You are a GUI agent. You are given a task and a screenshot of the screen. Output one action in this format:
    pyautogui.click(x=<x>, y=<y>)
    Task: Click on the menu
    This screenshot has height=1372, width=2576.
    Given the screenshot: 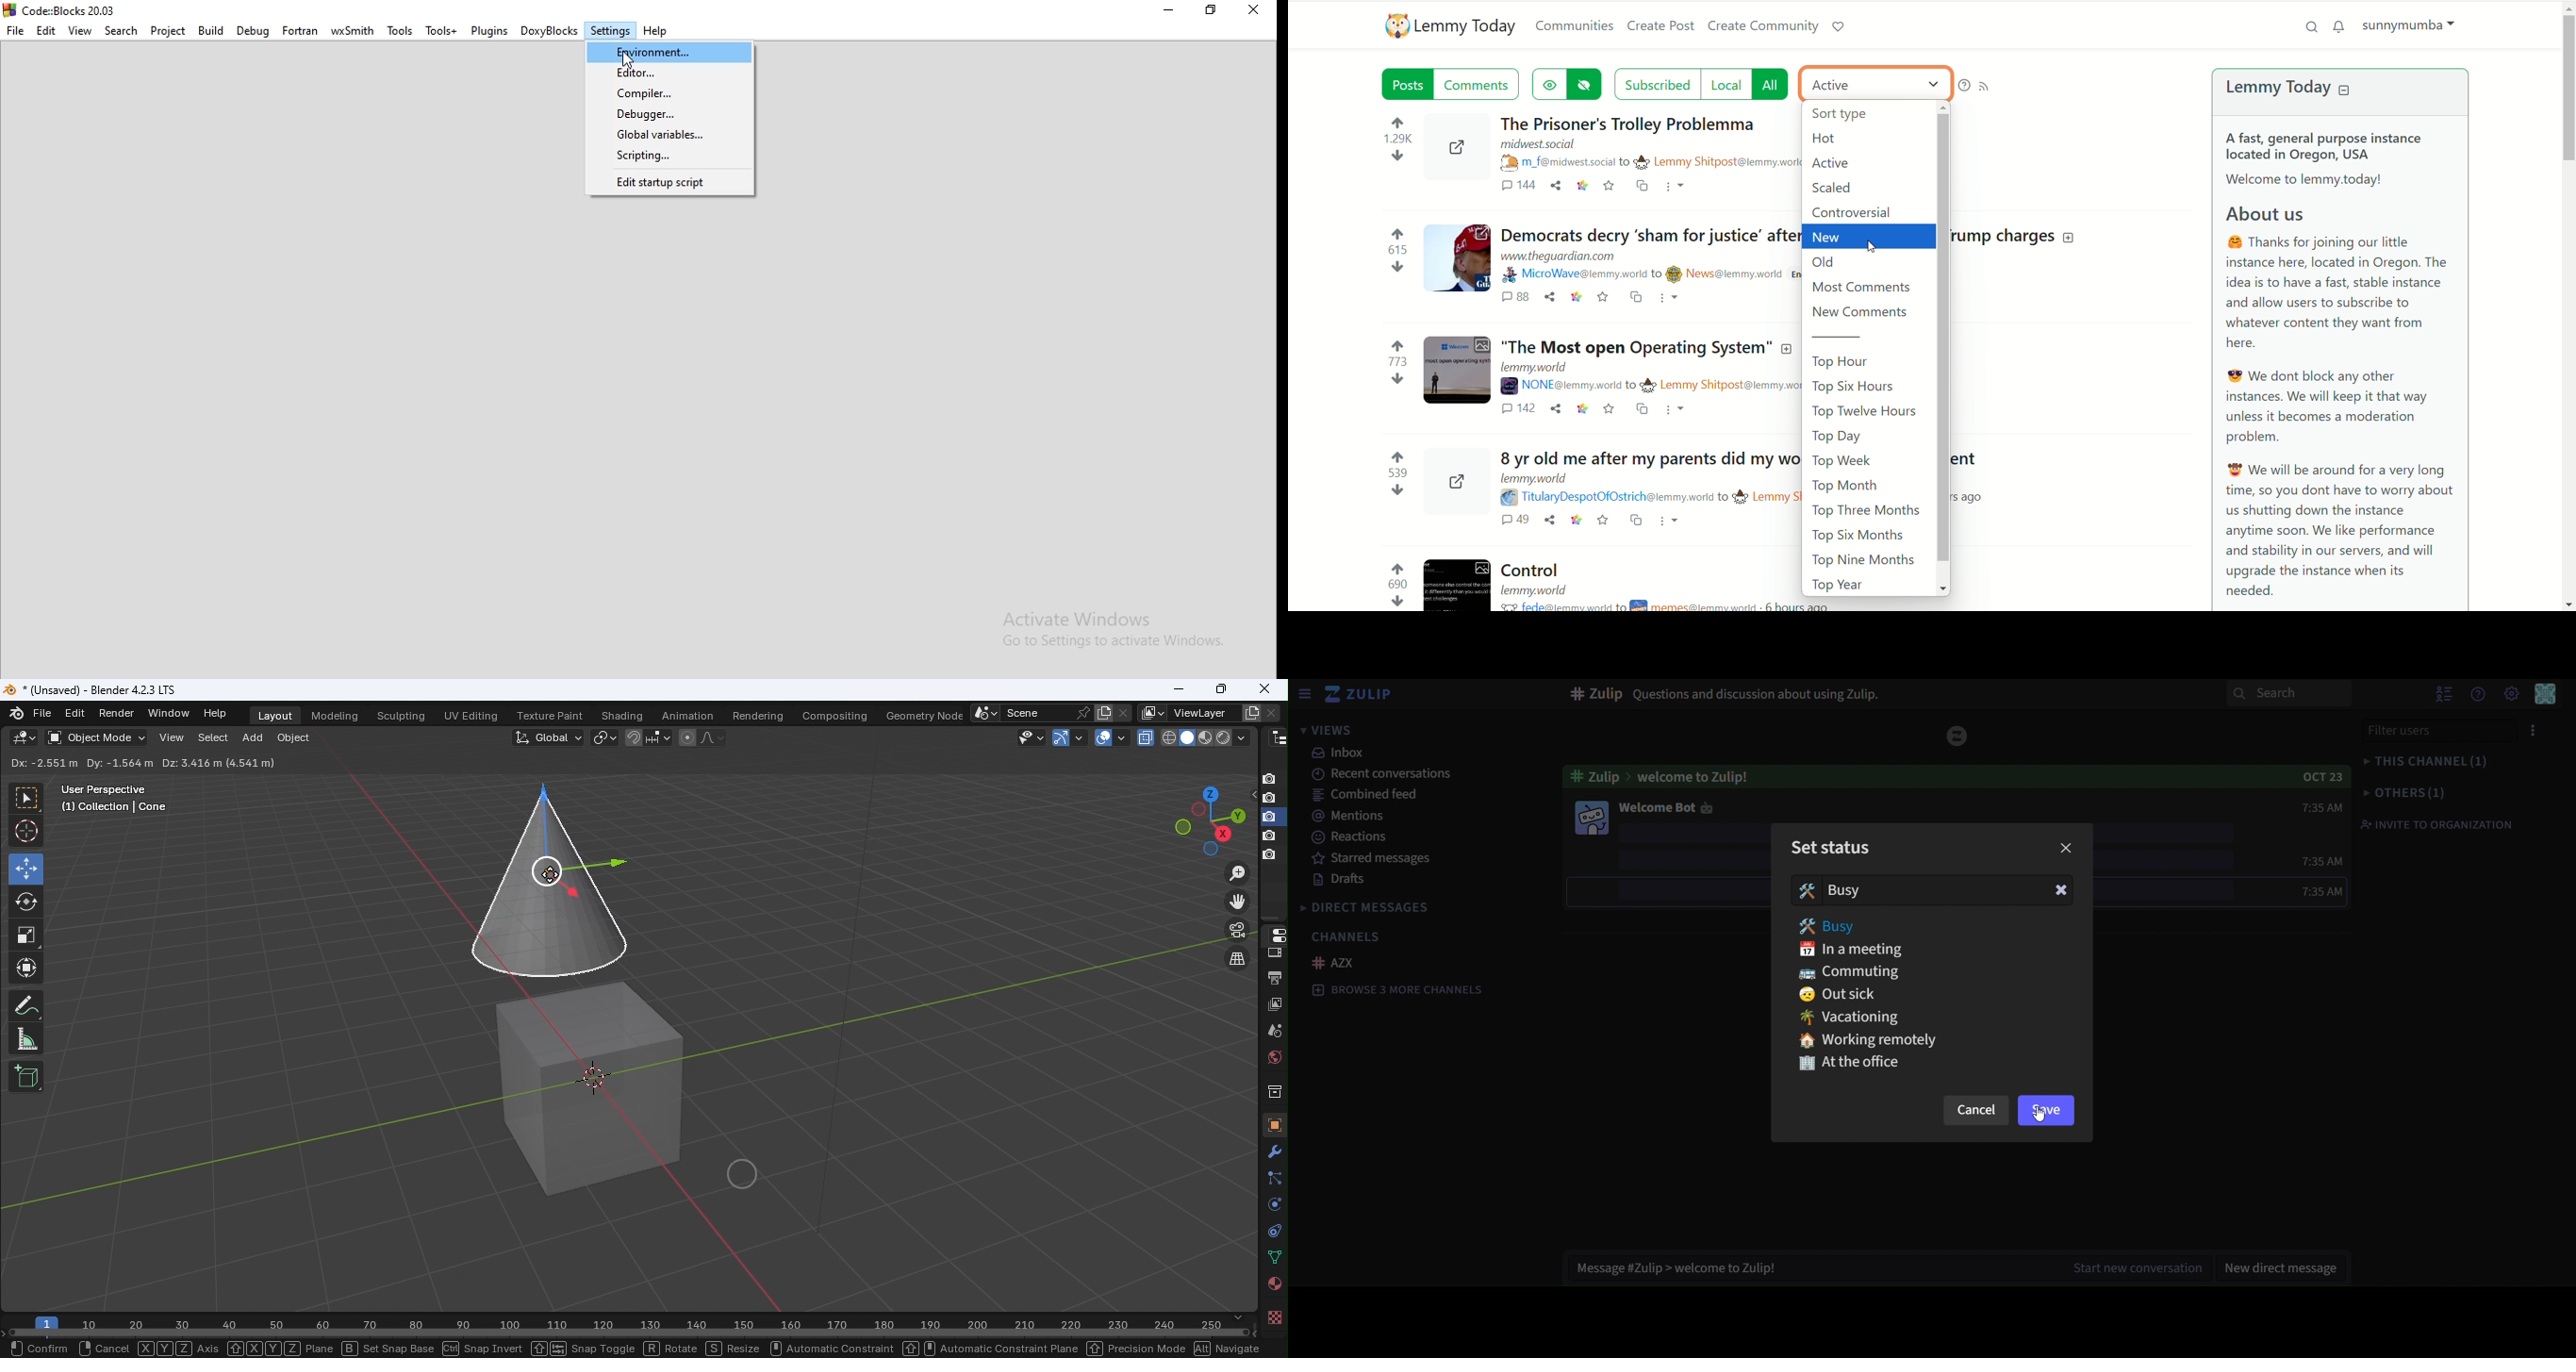 What is the action you would take?
    pyautogui.click(x=2535, y=728)
    